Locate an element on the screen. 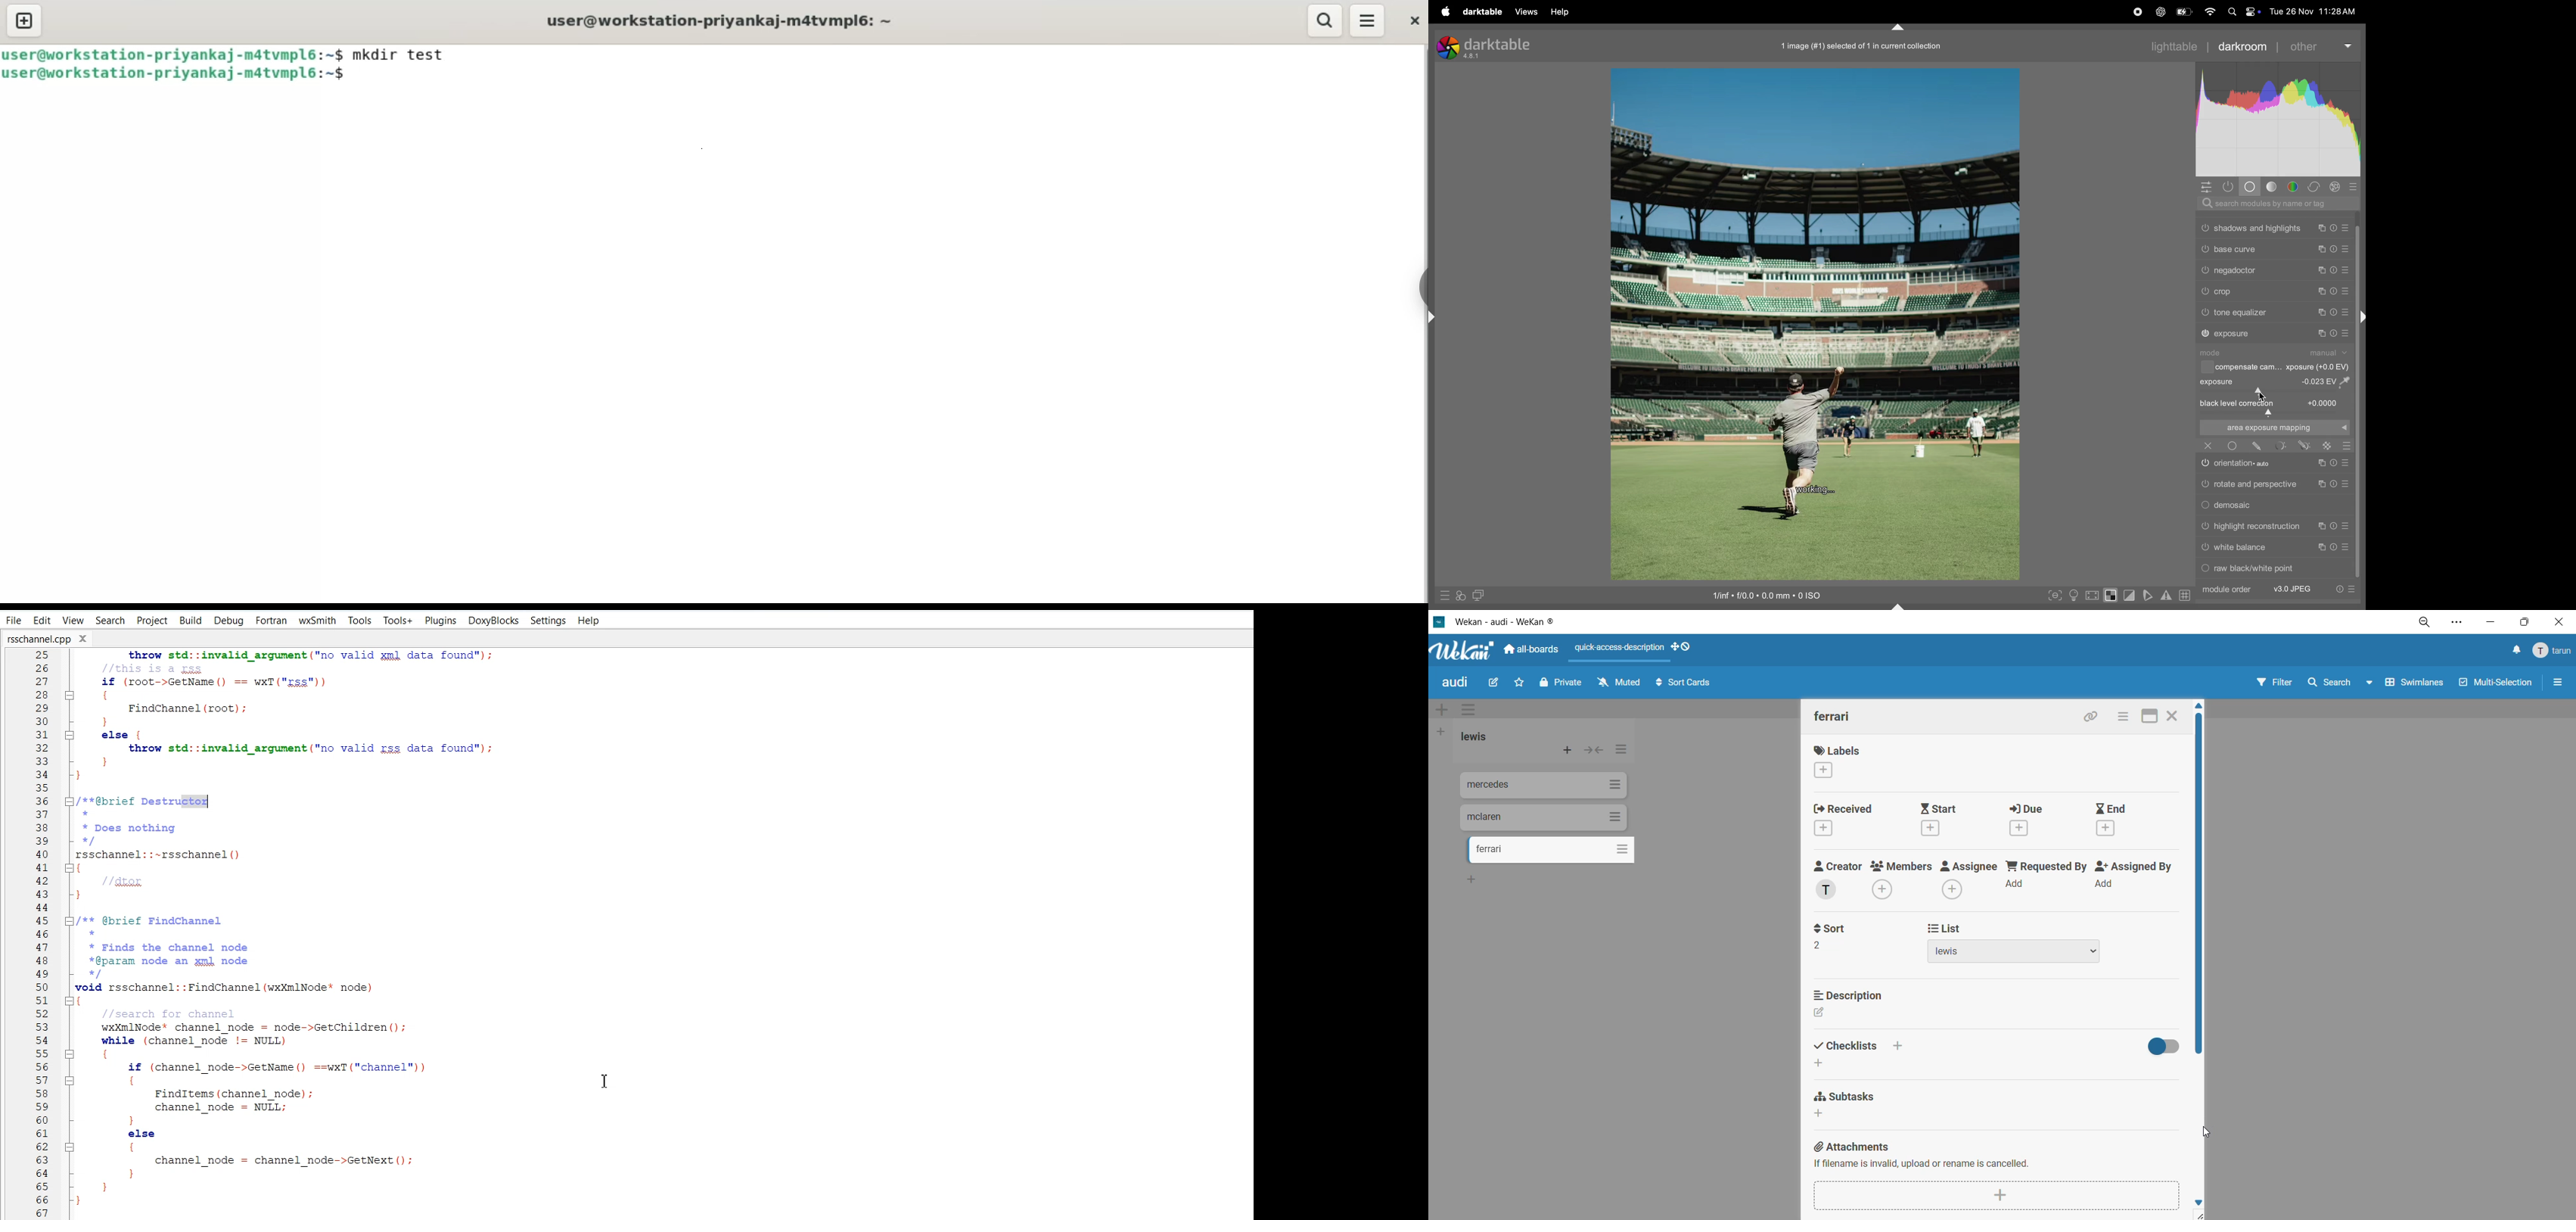  reset presets is located at coordinates (2334, 250).